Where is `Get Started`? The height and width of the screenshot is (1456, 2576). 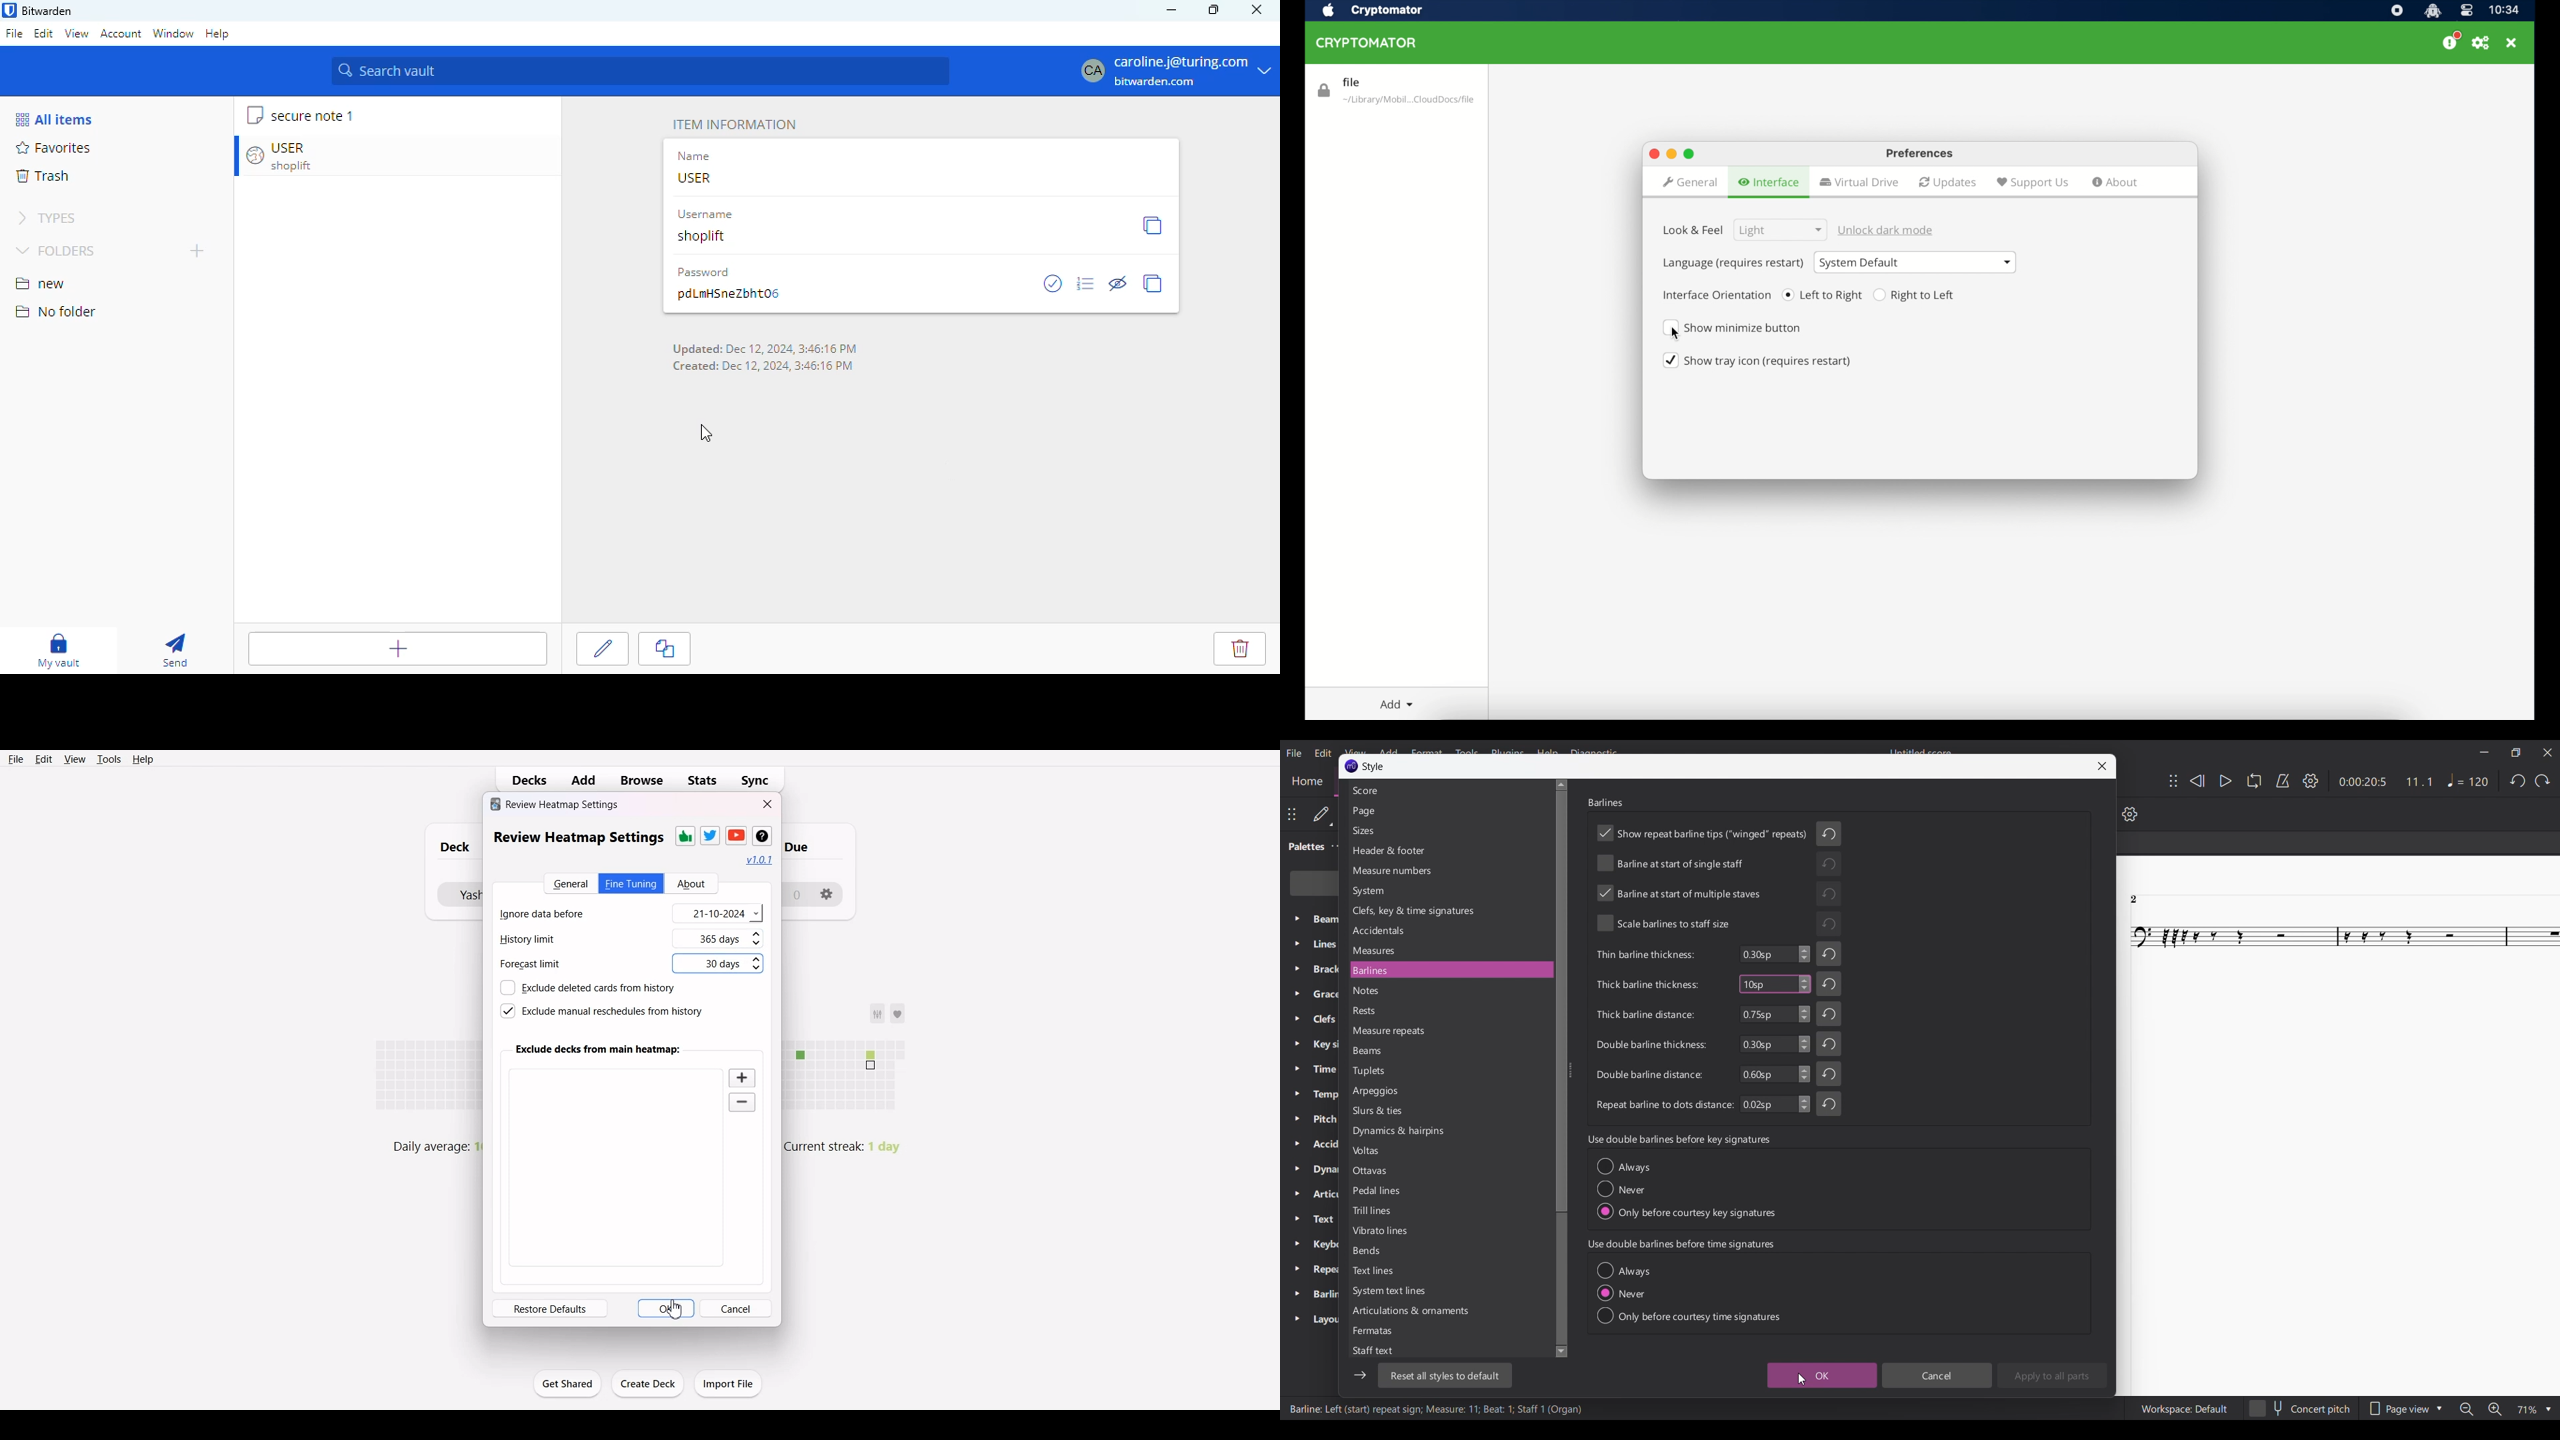
Get Started is located at coordinates (566, 1383).